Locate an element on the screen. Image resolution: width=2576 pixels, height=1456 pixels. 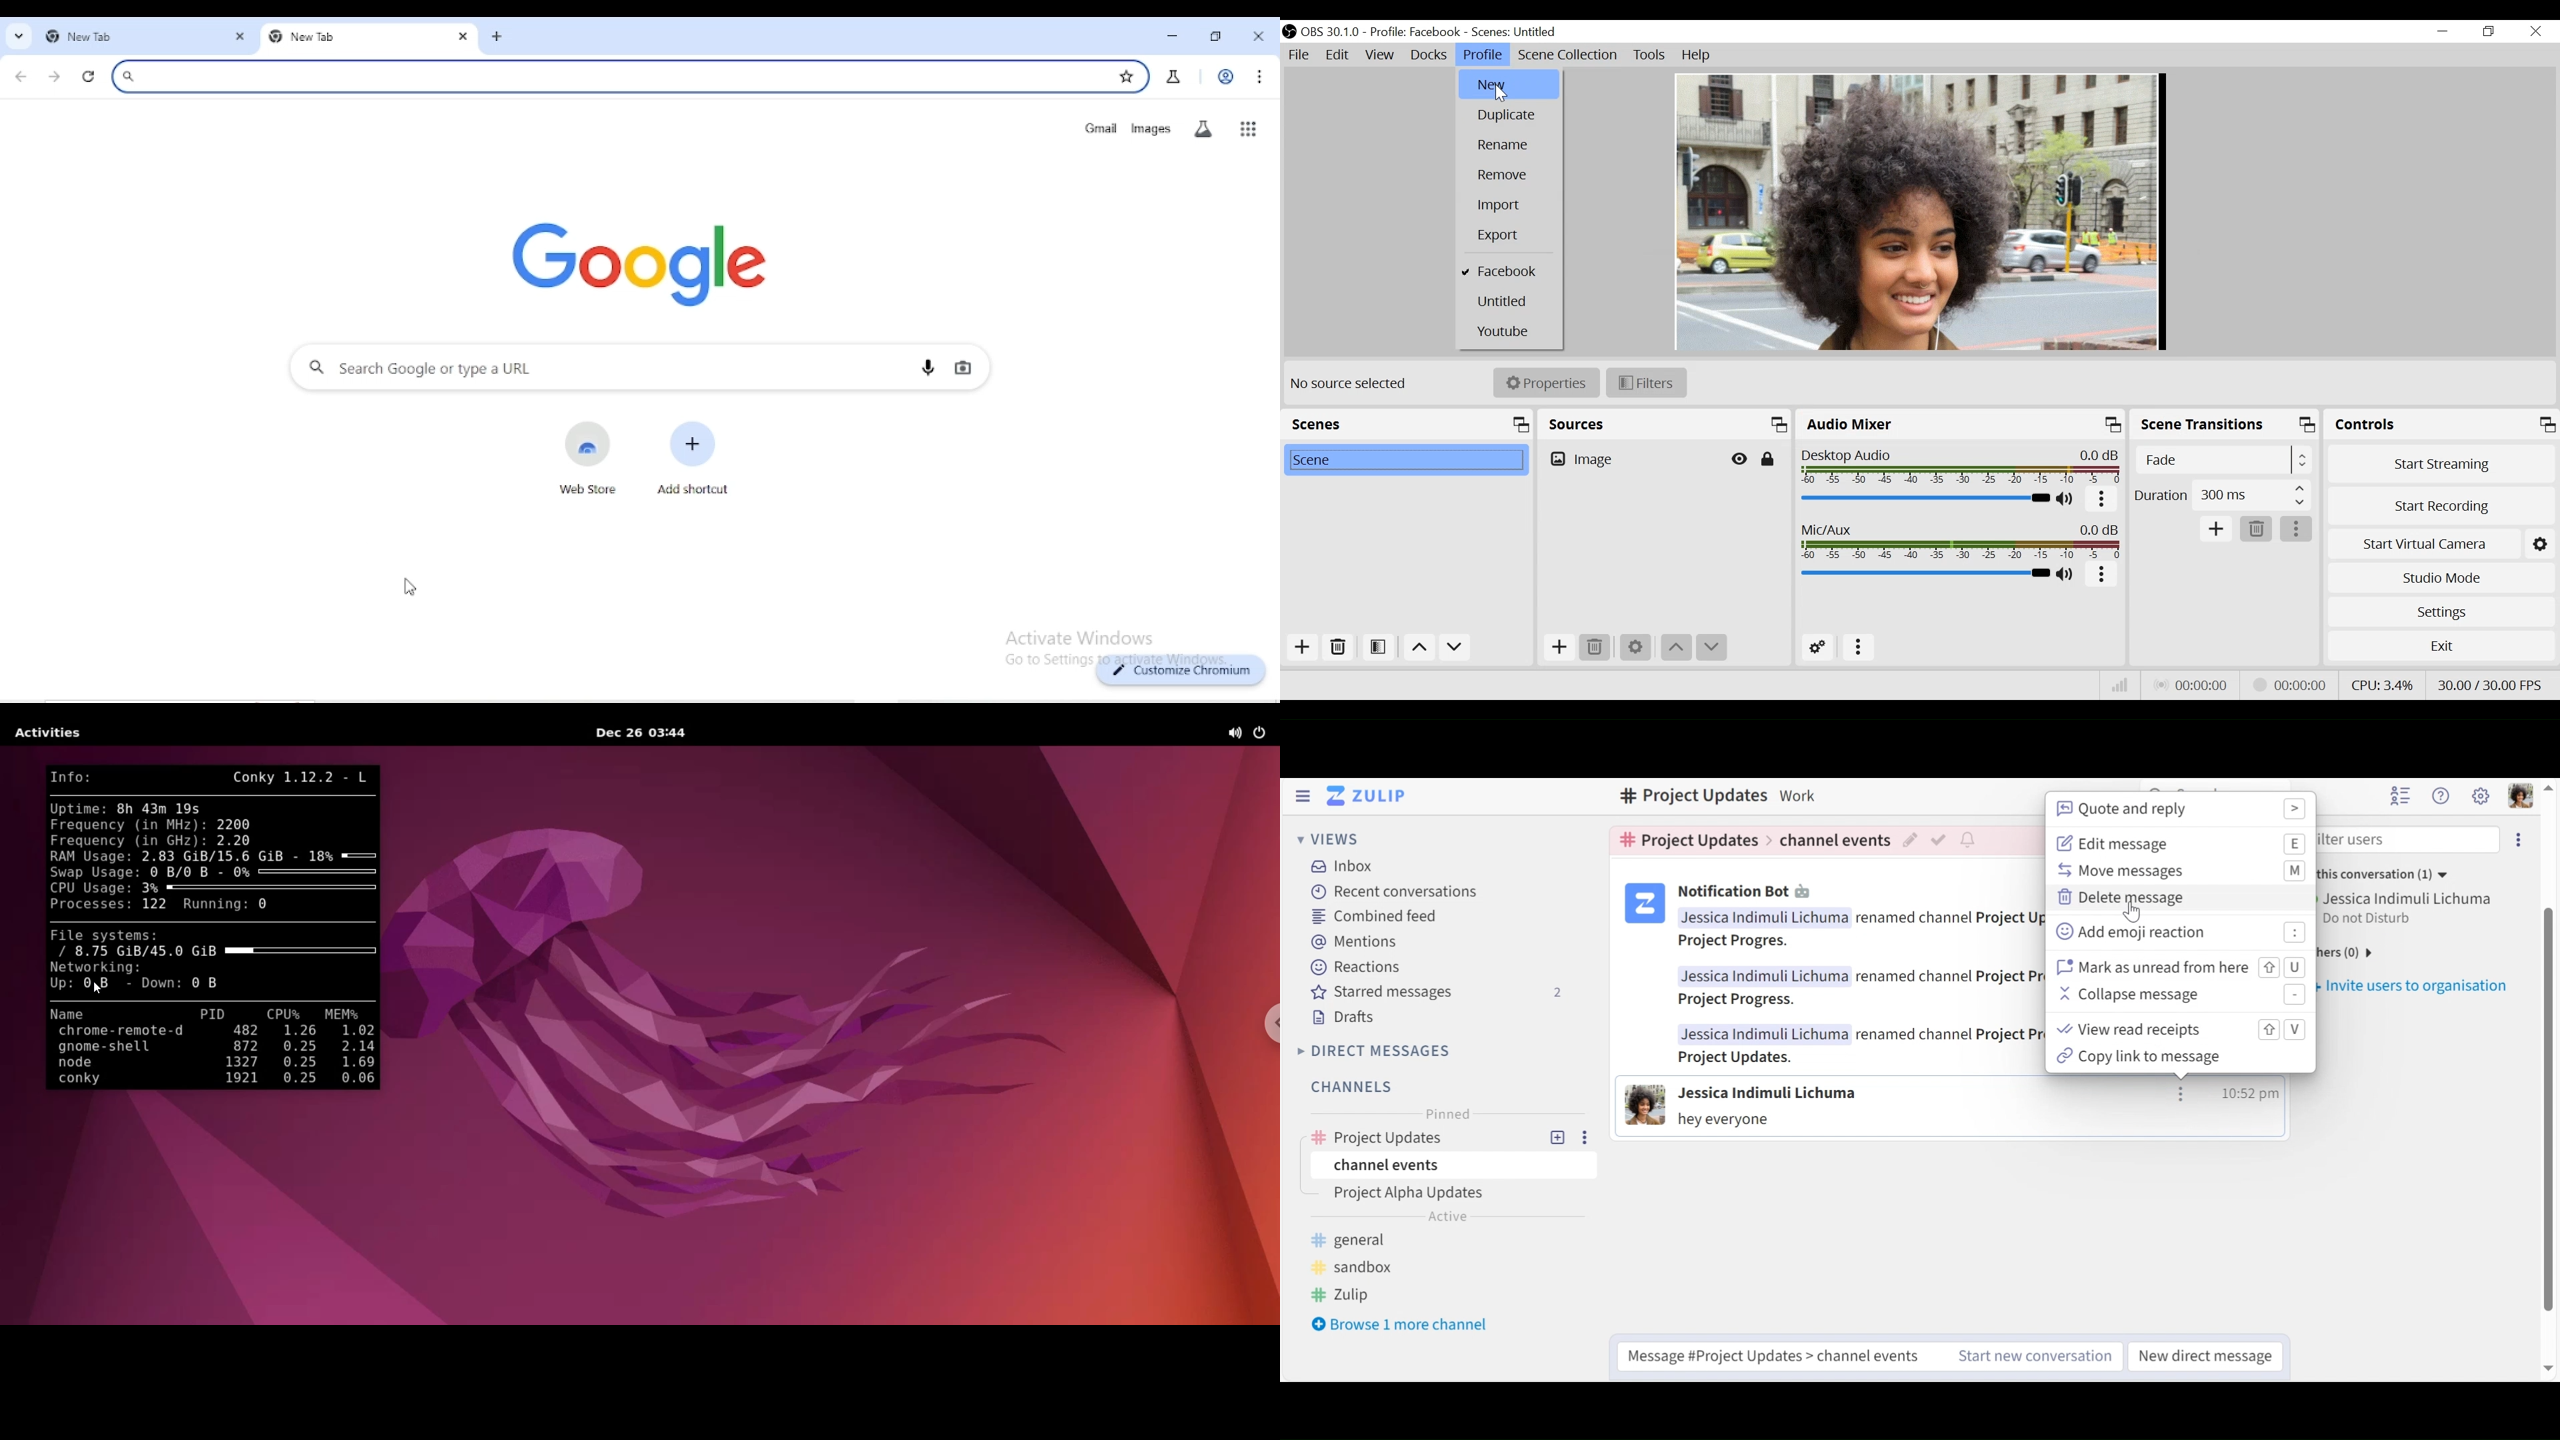
Main menu is located at coordinates (2482, 797).